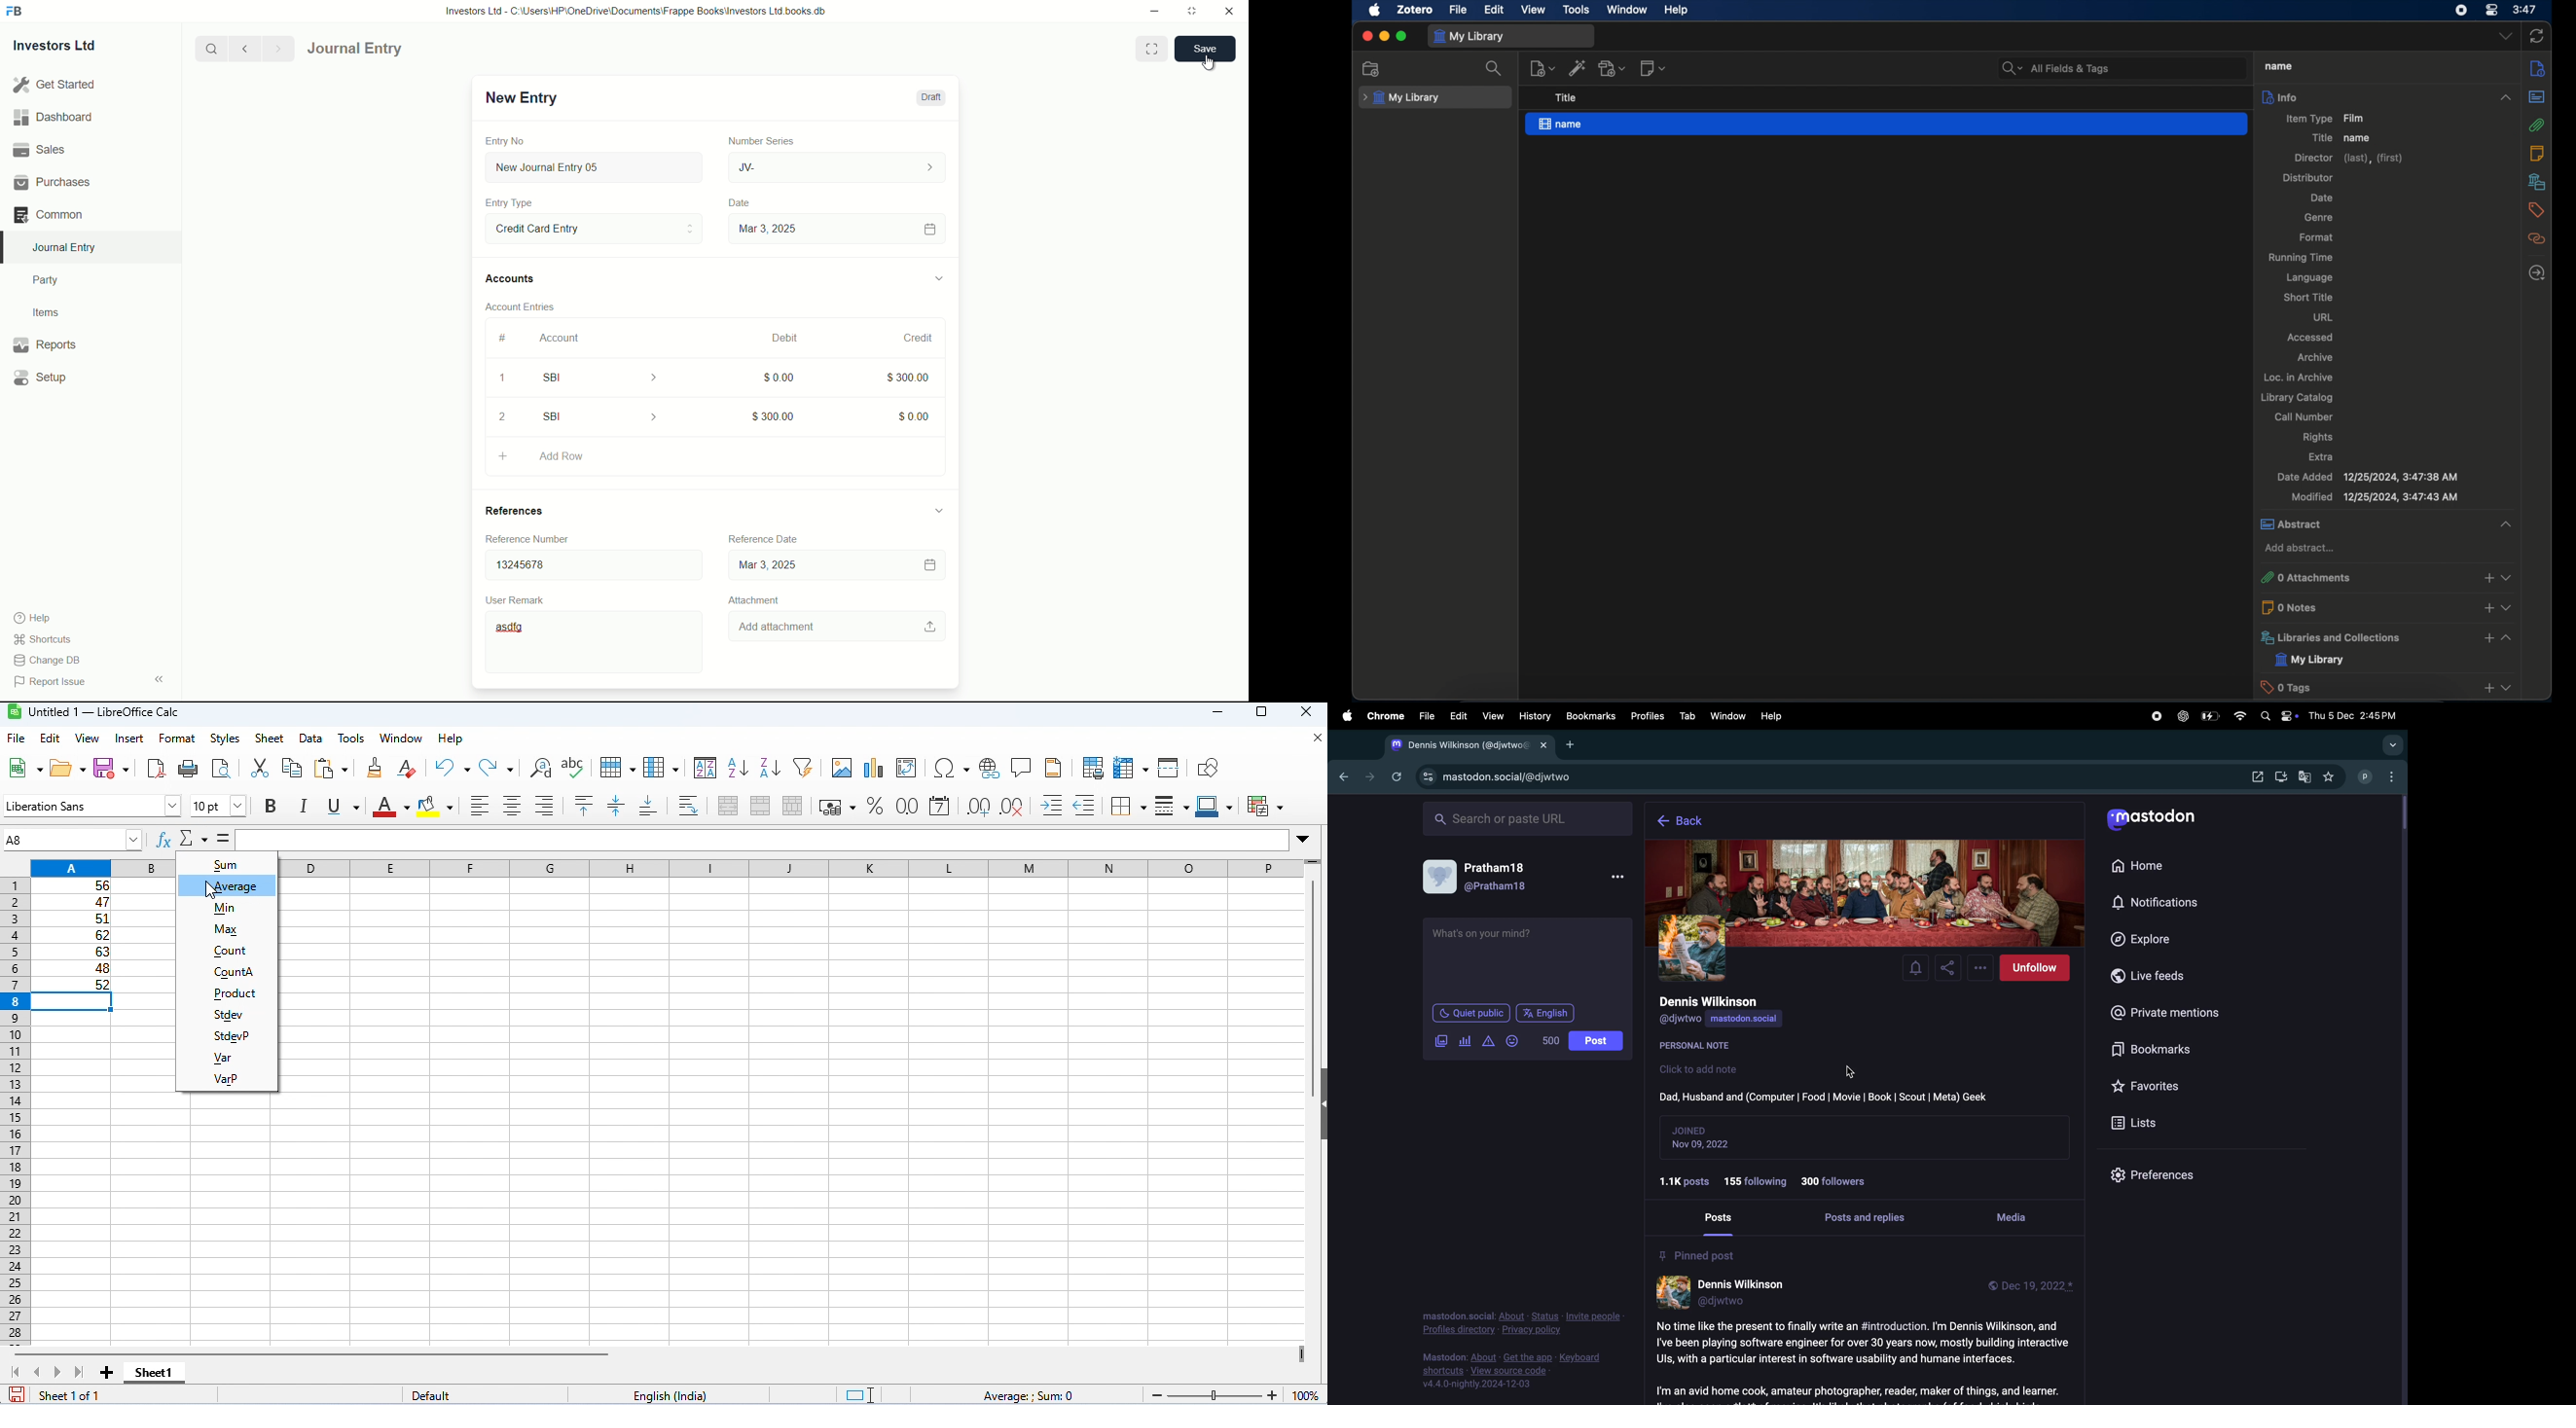  I want to click on expand/collapse, so click(938, 509).